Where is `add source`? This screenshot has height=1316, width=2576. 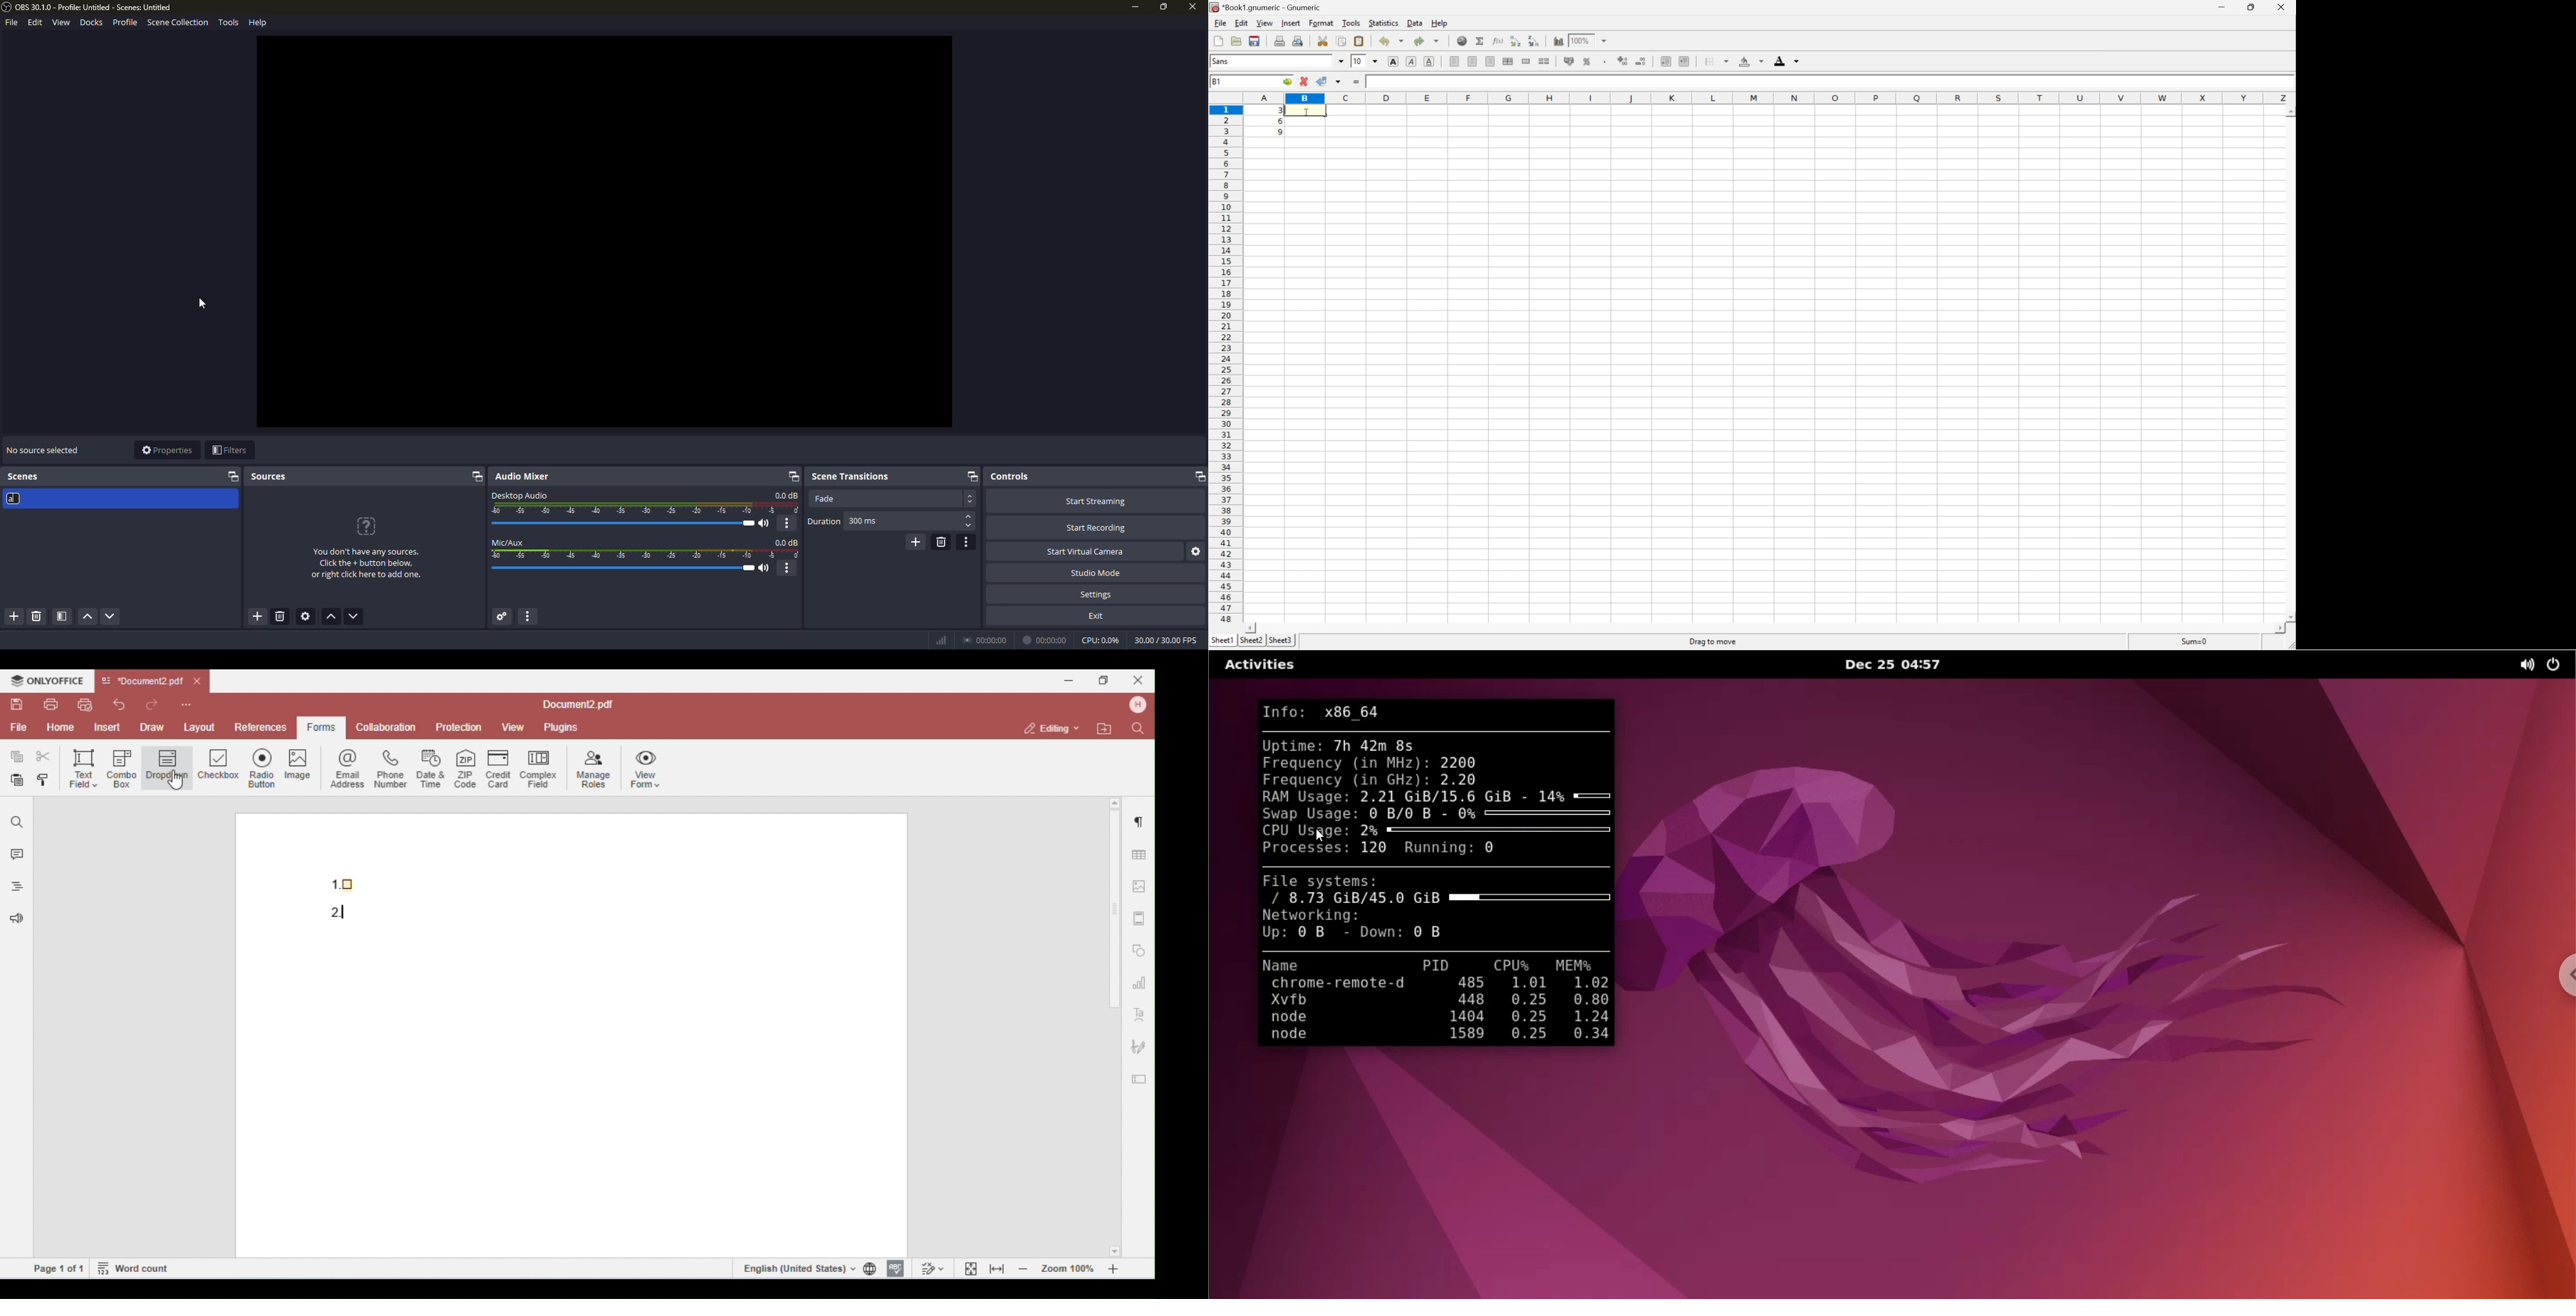
add source is located at coordinates (257, 617).